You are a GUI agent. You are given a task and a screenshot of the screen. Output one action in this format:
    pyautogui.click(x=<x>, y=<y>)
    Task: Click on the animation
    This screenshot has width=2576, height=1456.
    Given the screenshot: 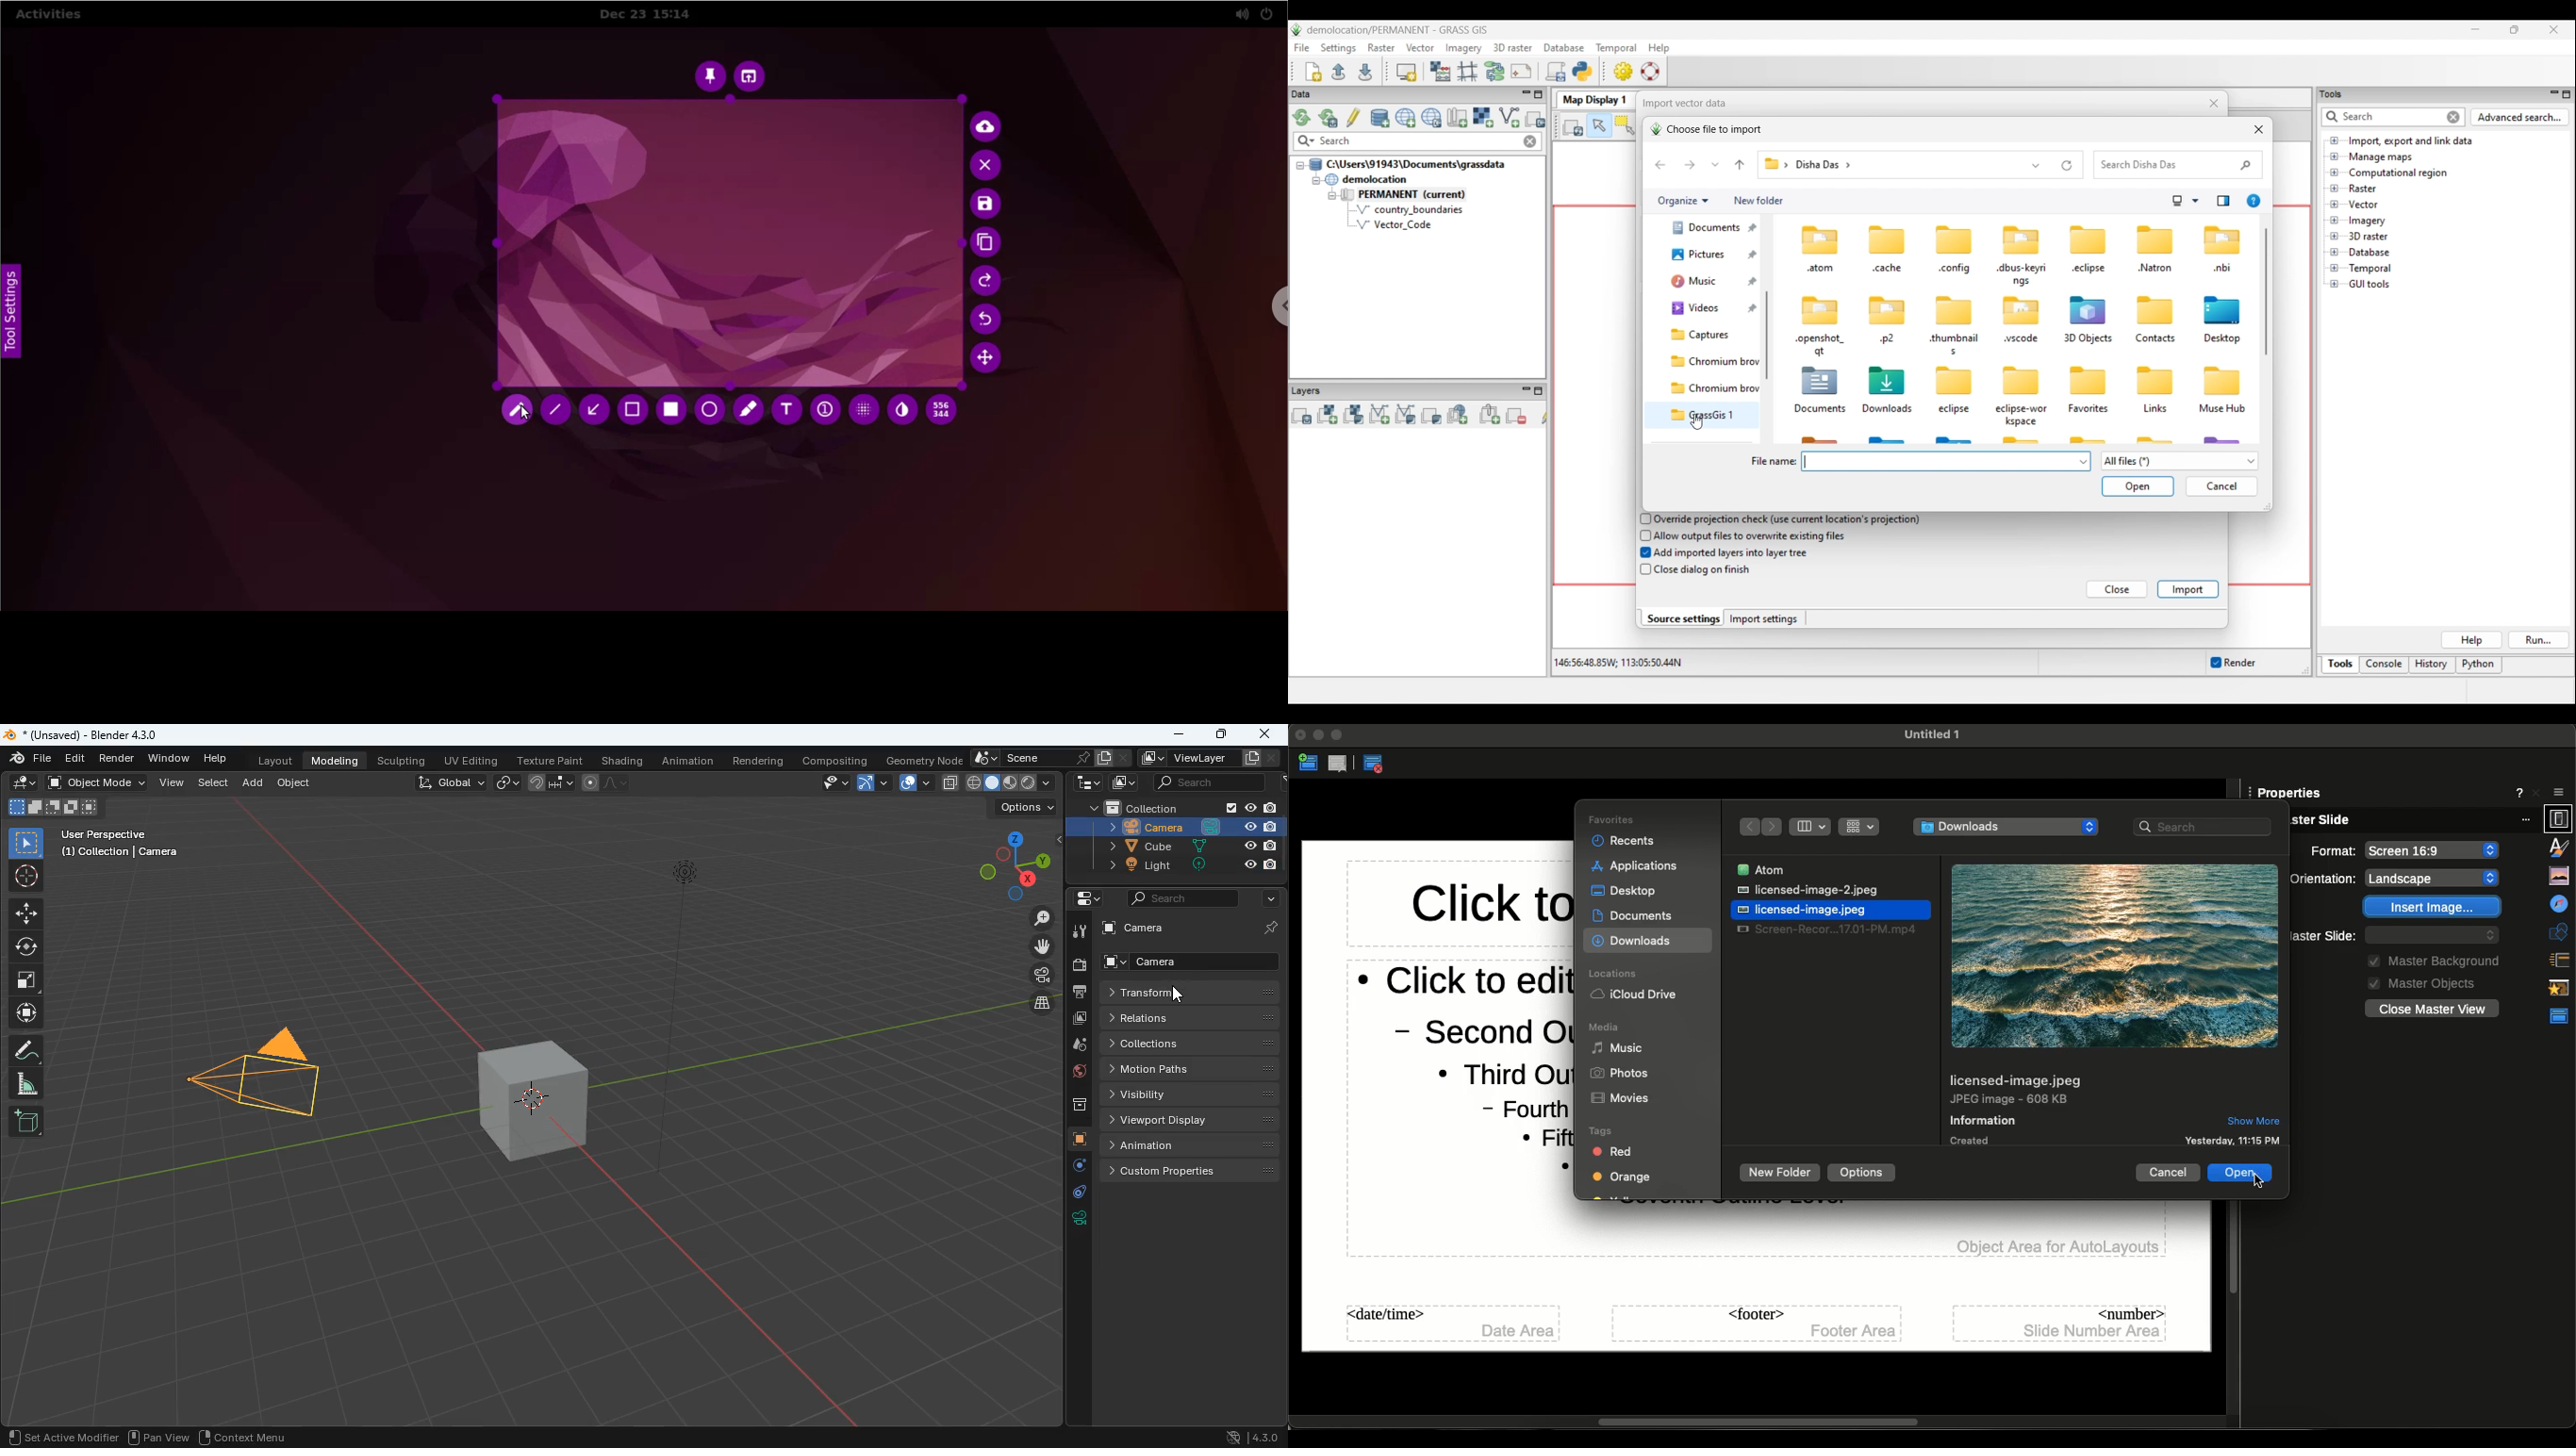 What is the action you would take?
    pyautogui.click(x=691, y=760)
    